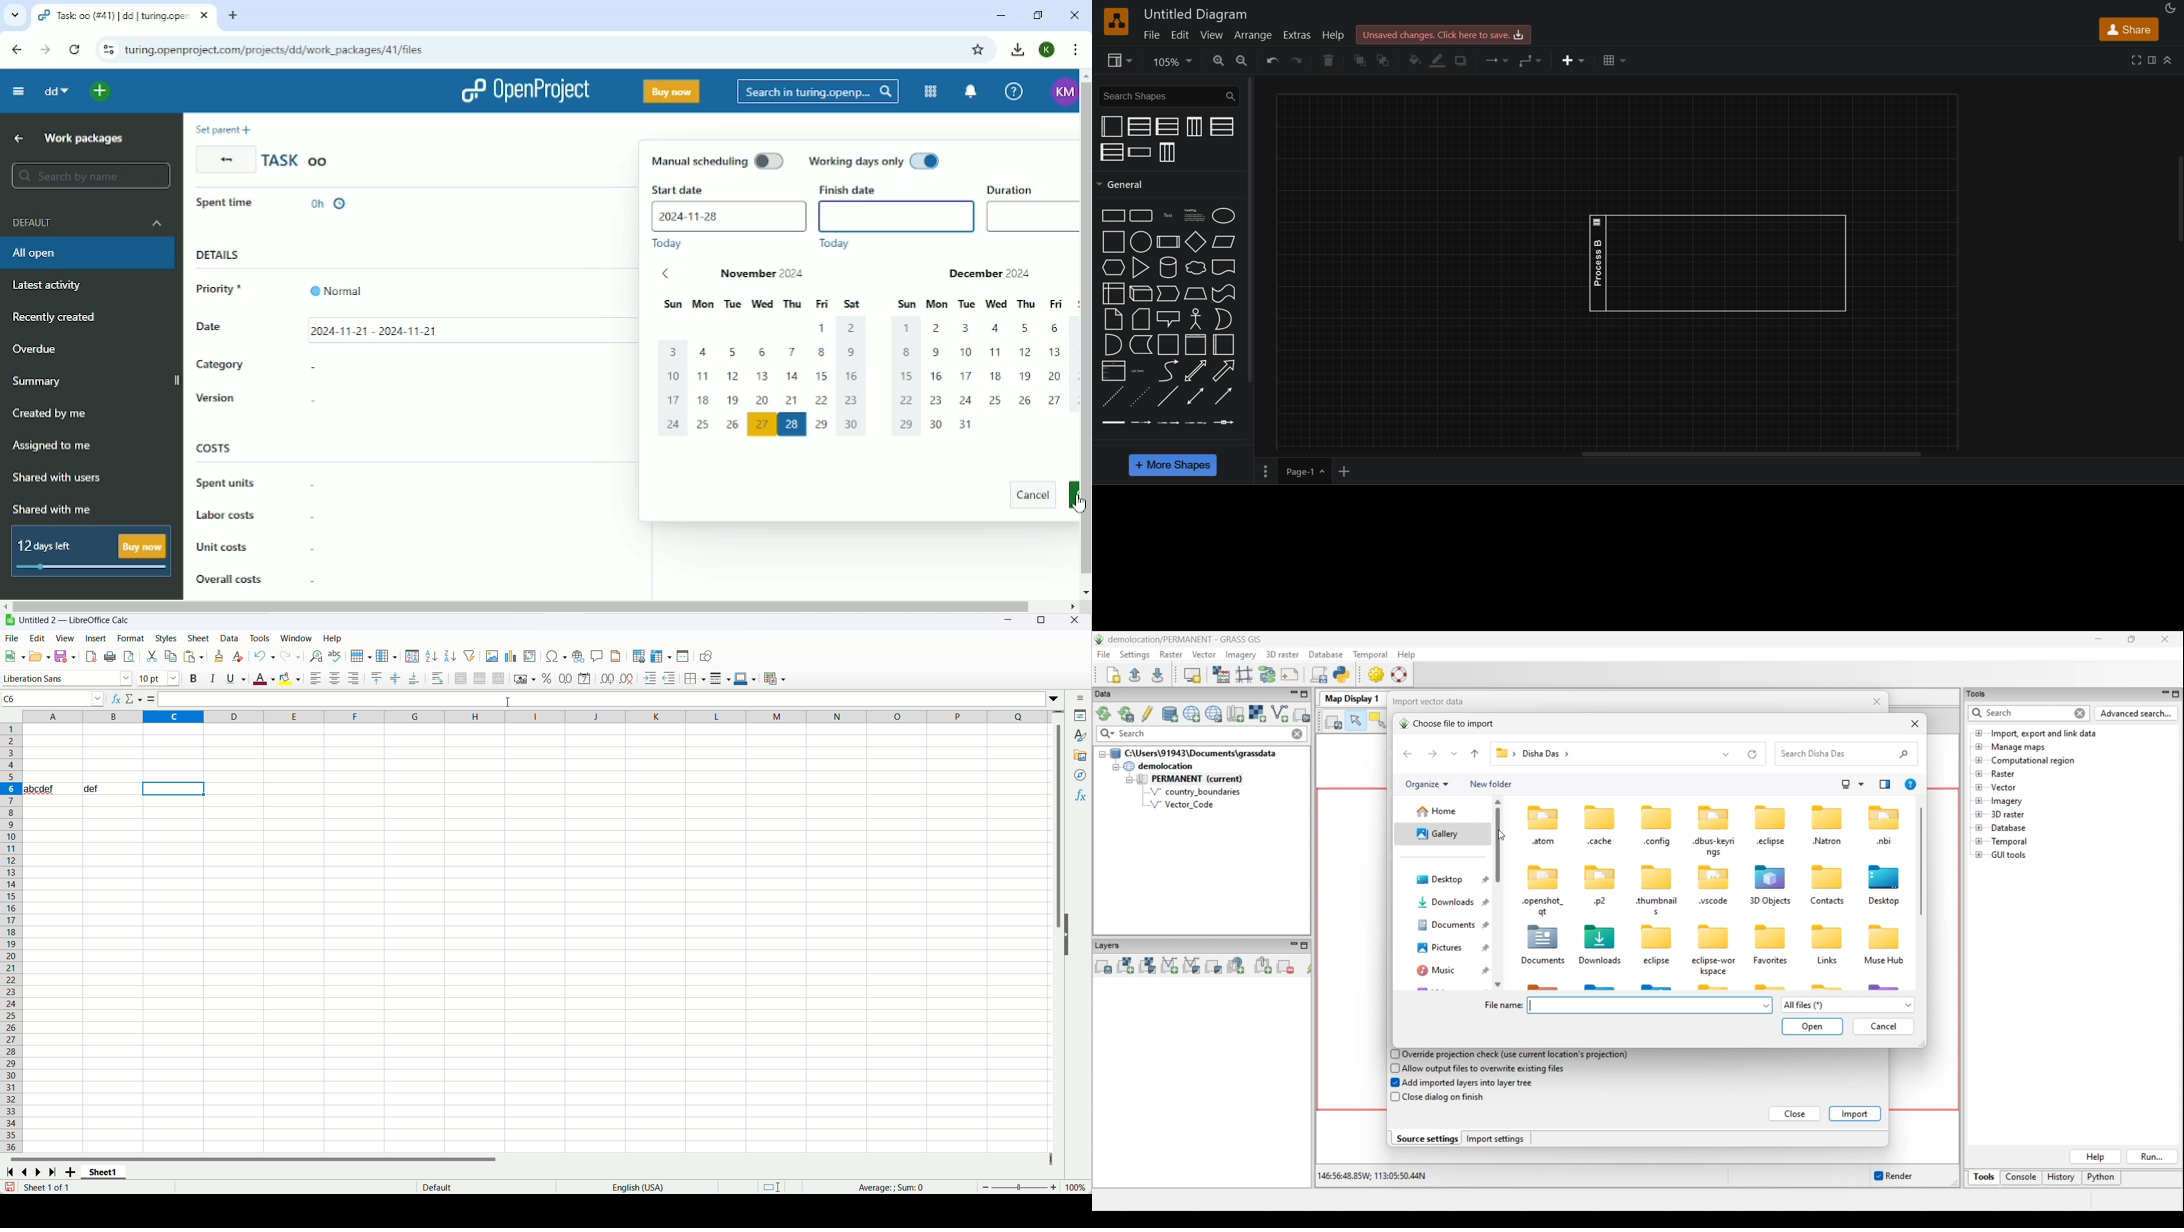  What do you see at coordinates (41, 656) in the screenshot?
I see `open` at bounding box center [41, 656].